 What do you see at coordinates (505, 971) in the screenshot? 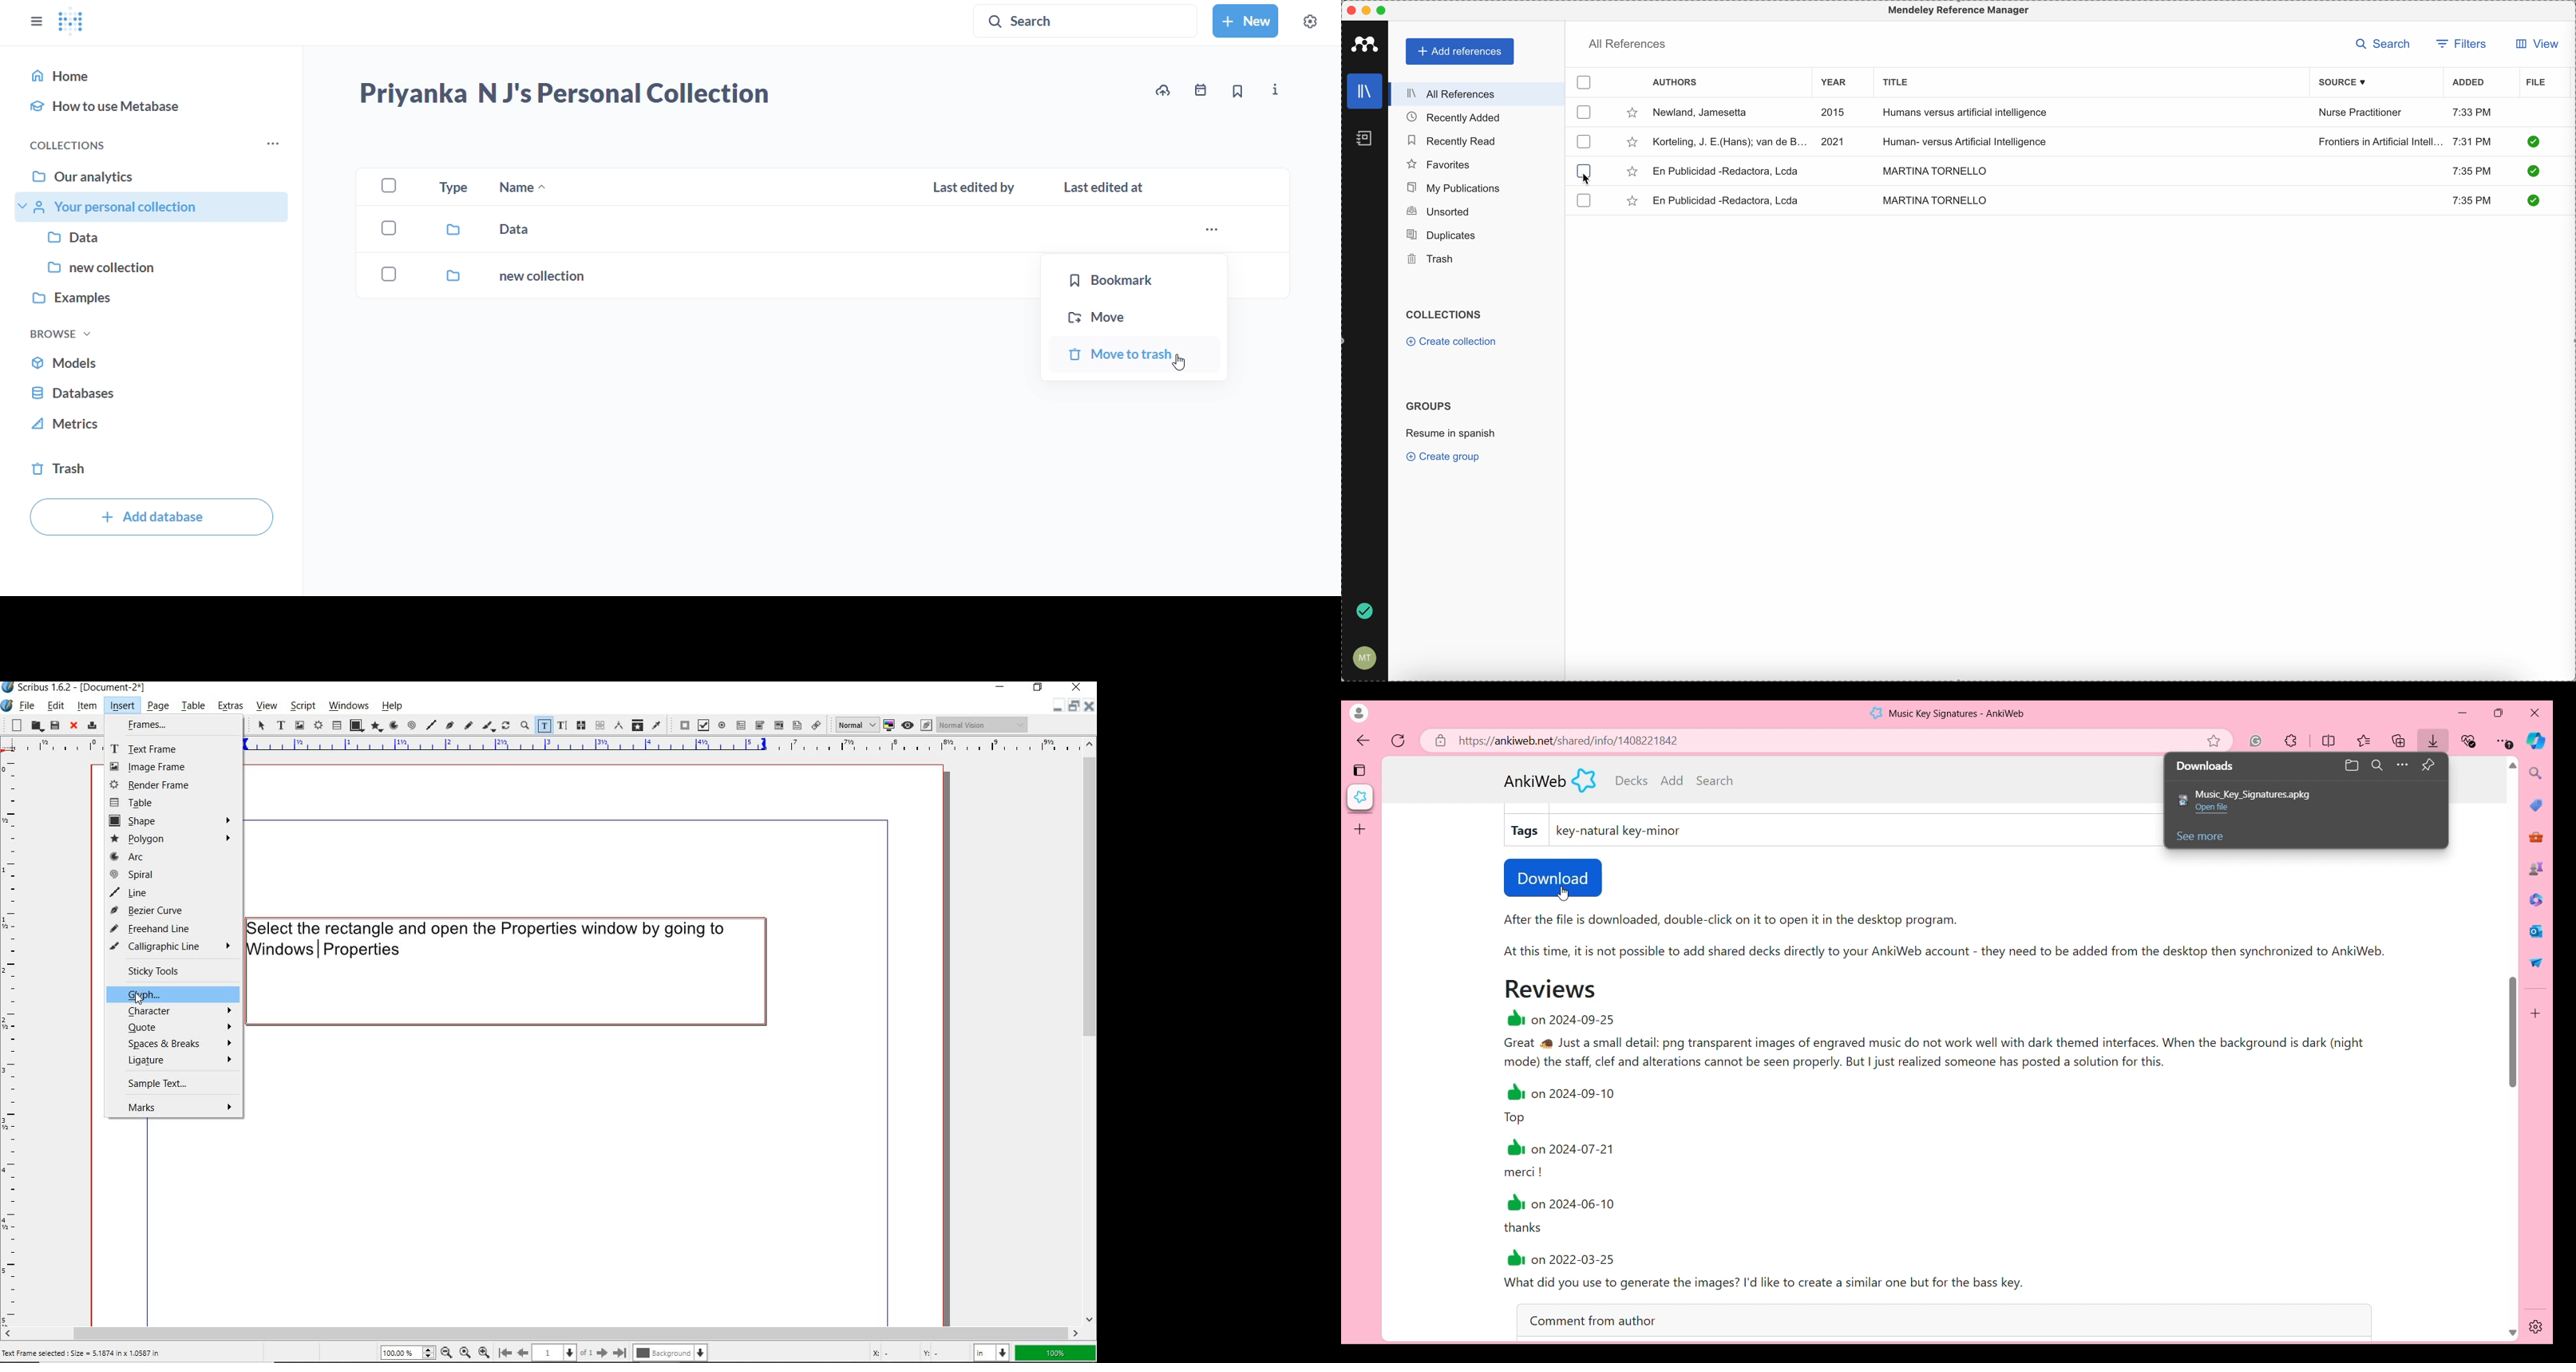
I see `Select the rectangle and open the Properties window by going to Windows | Properties` at bounding box center [505, 971].